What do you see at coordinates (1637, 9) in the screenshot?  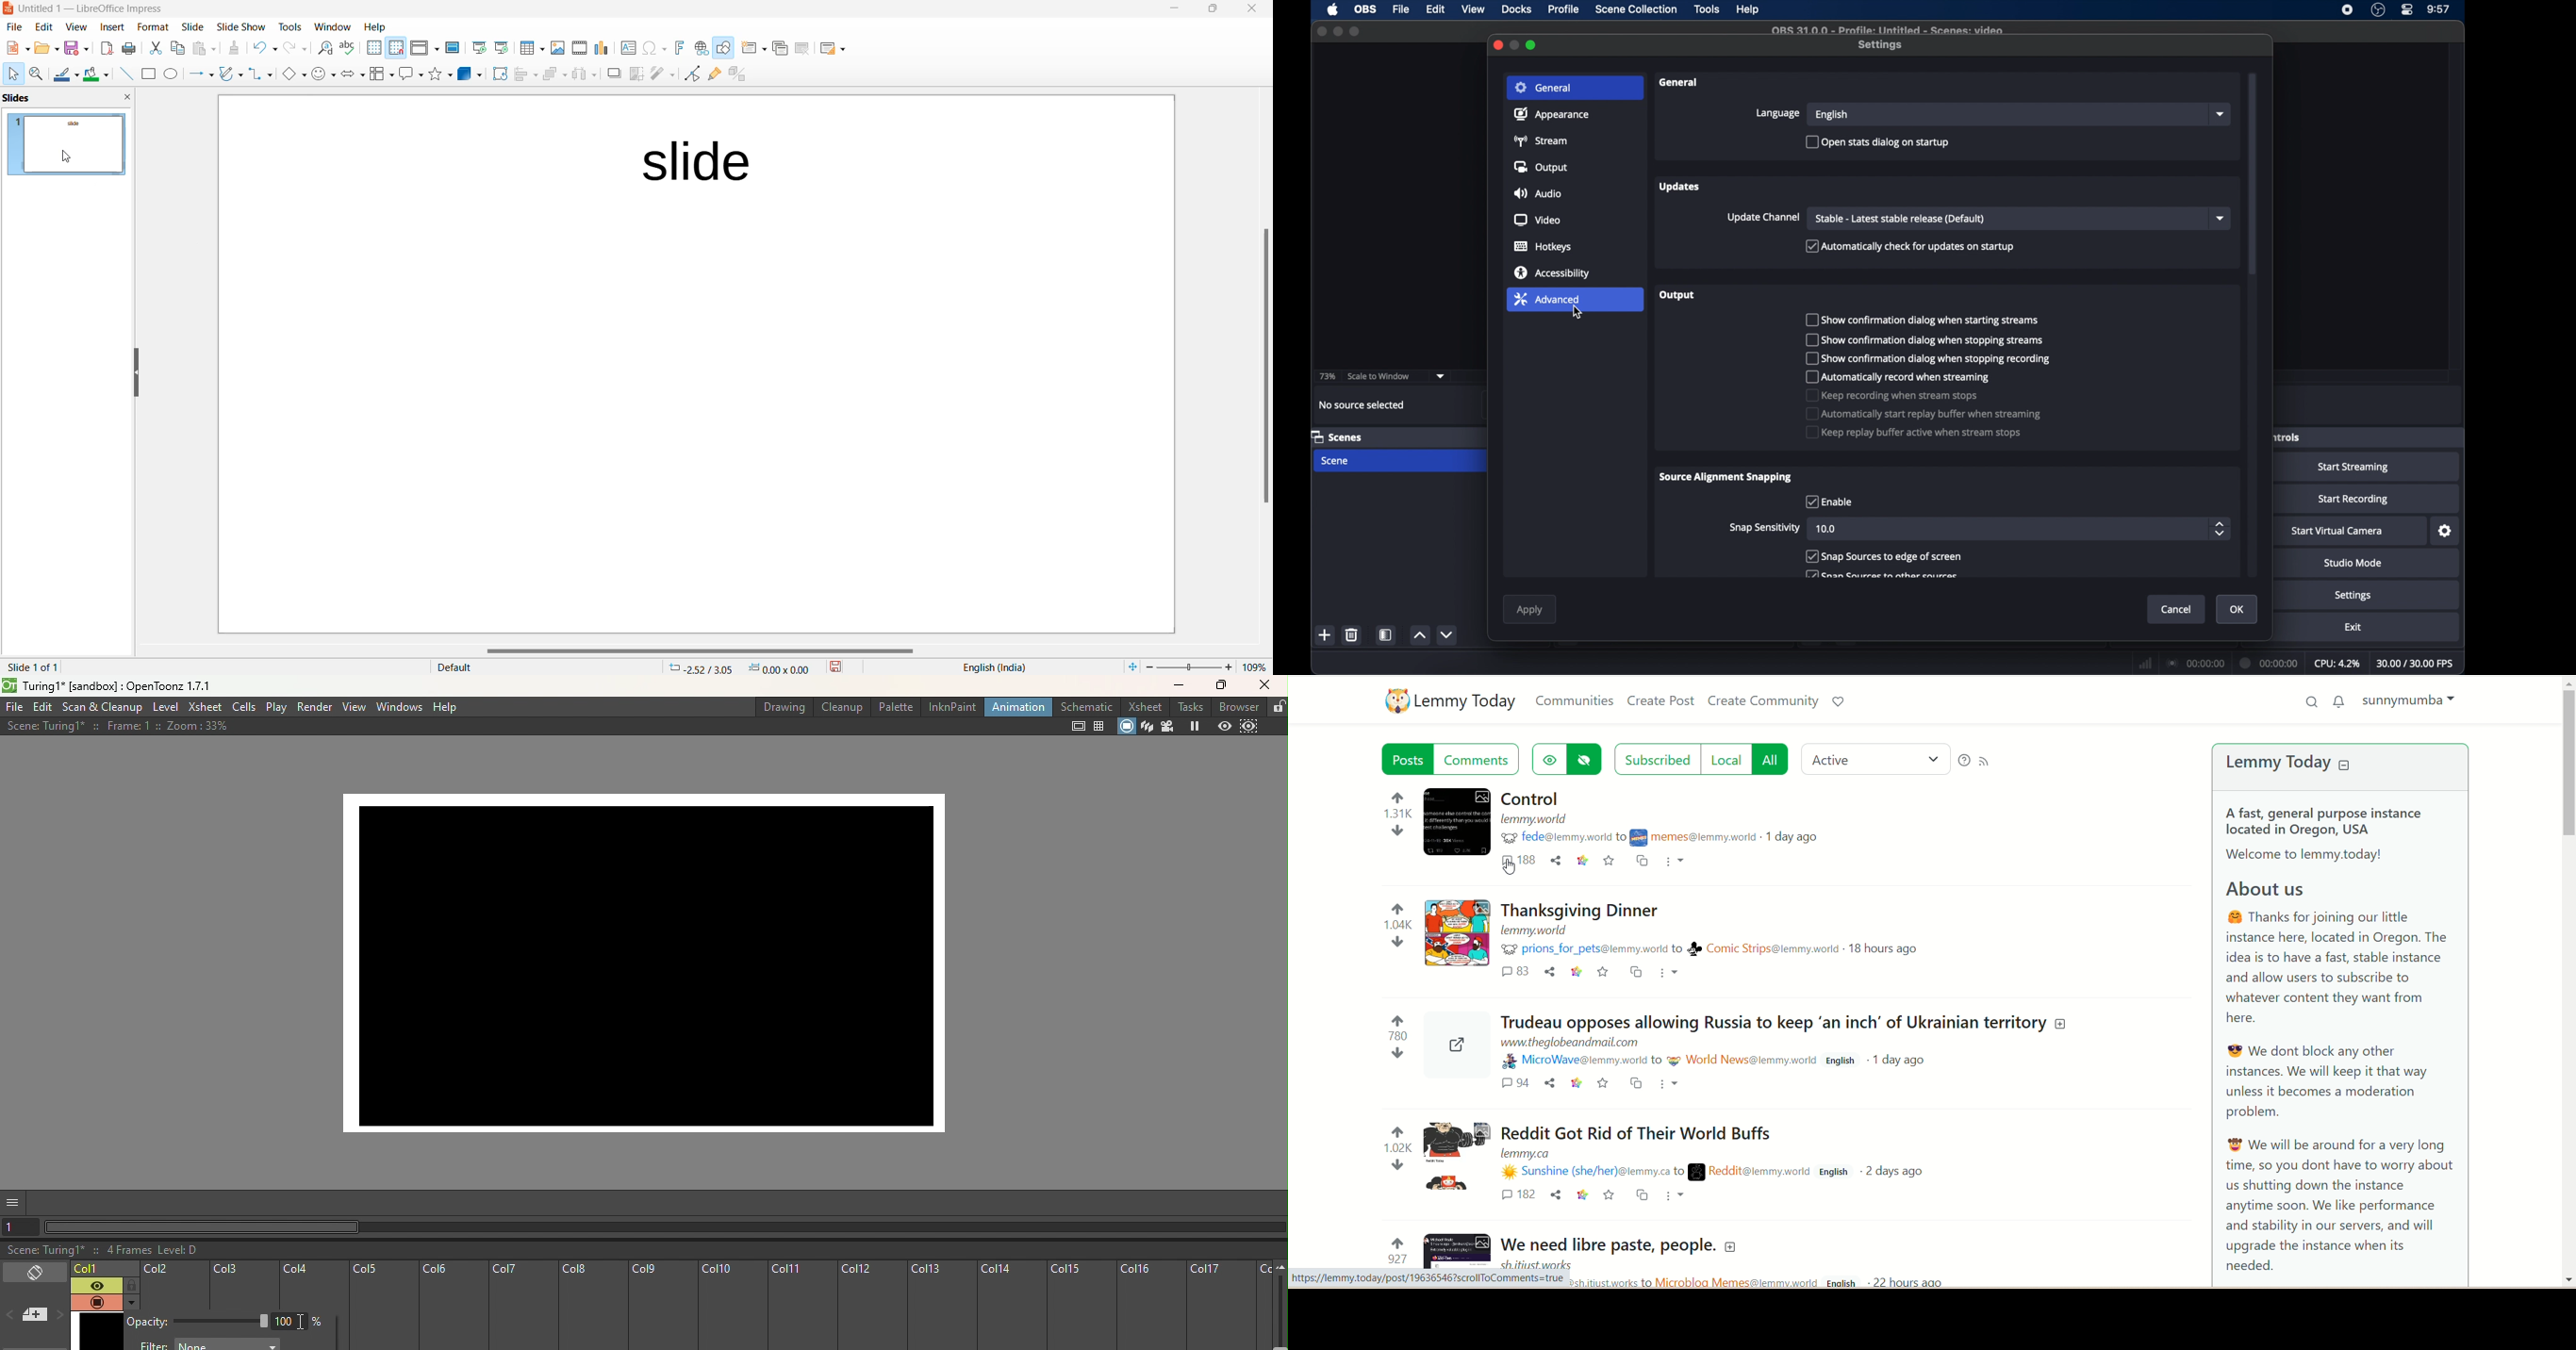 I see `scene collection` at bounding box center [1637, 9].